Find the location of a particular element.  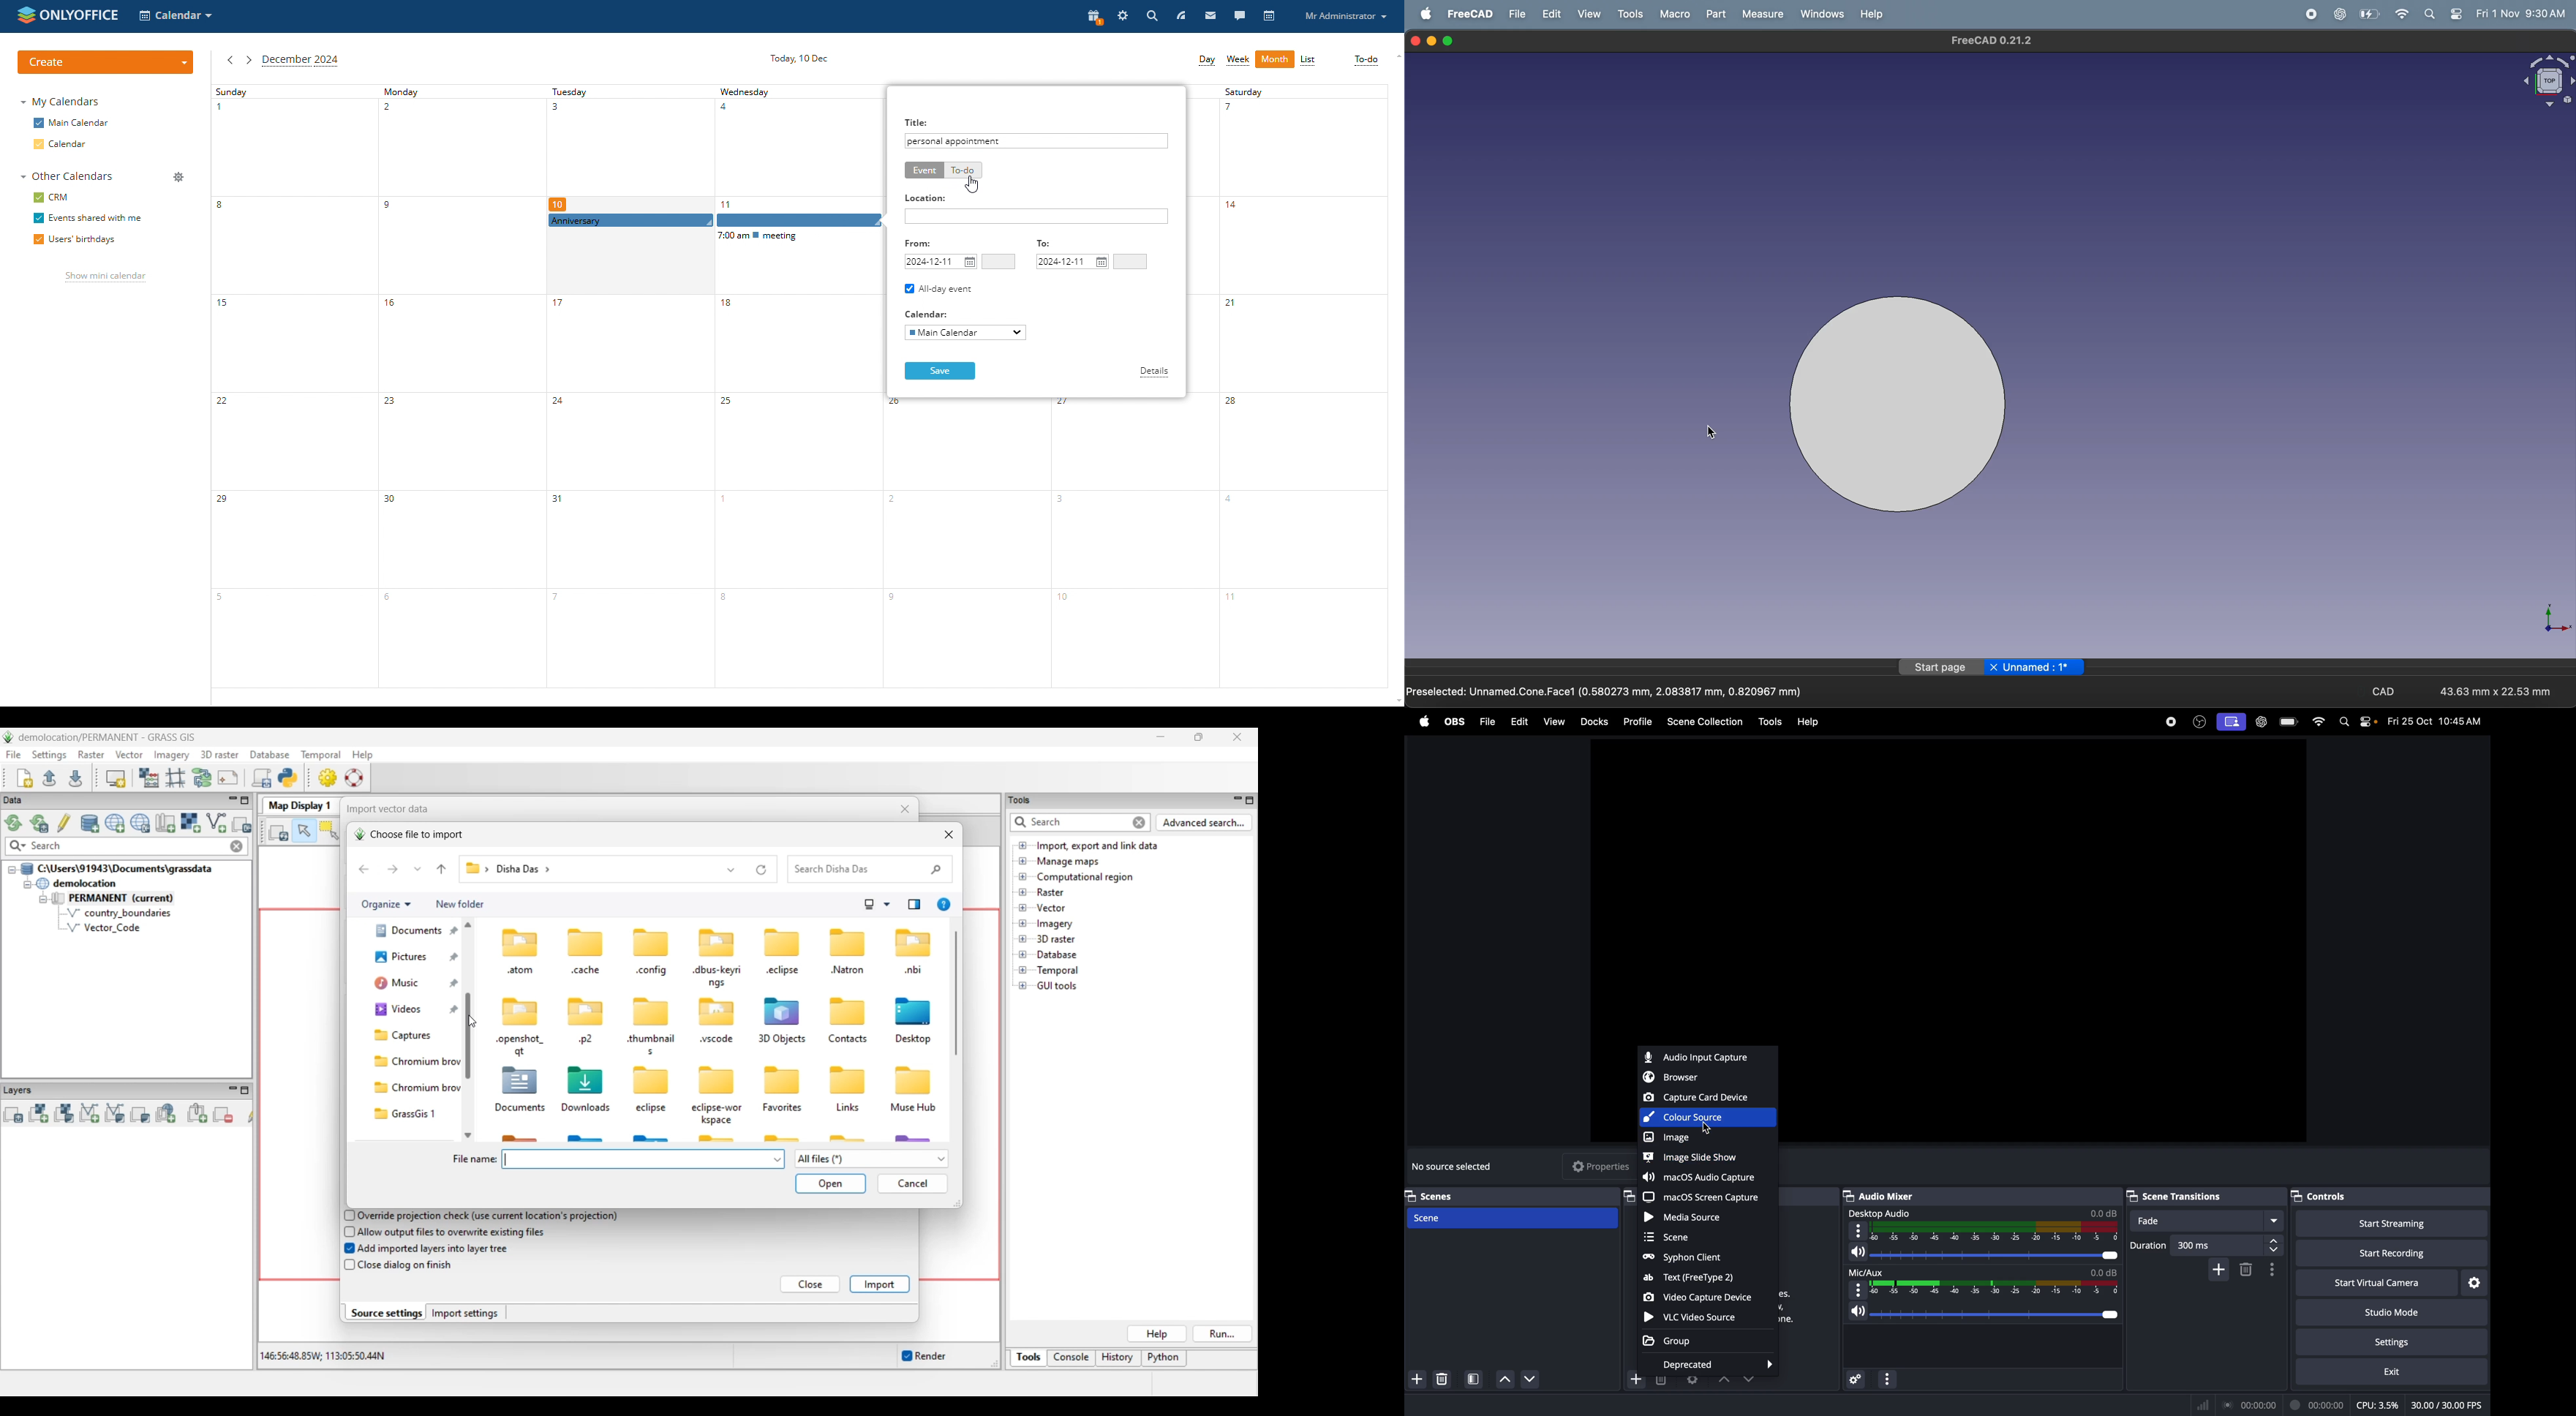

advance audio properties is located at coordinates (1857, 1380).